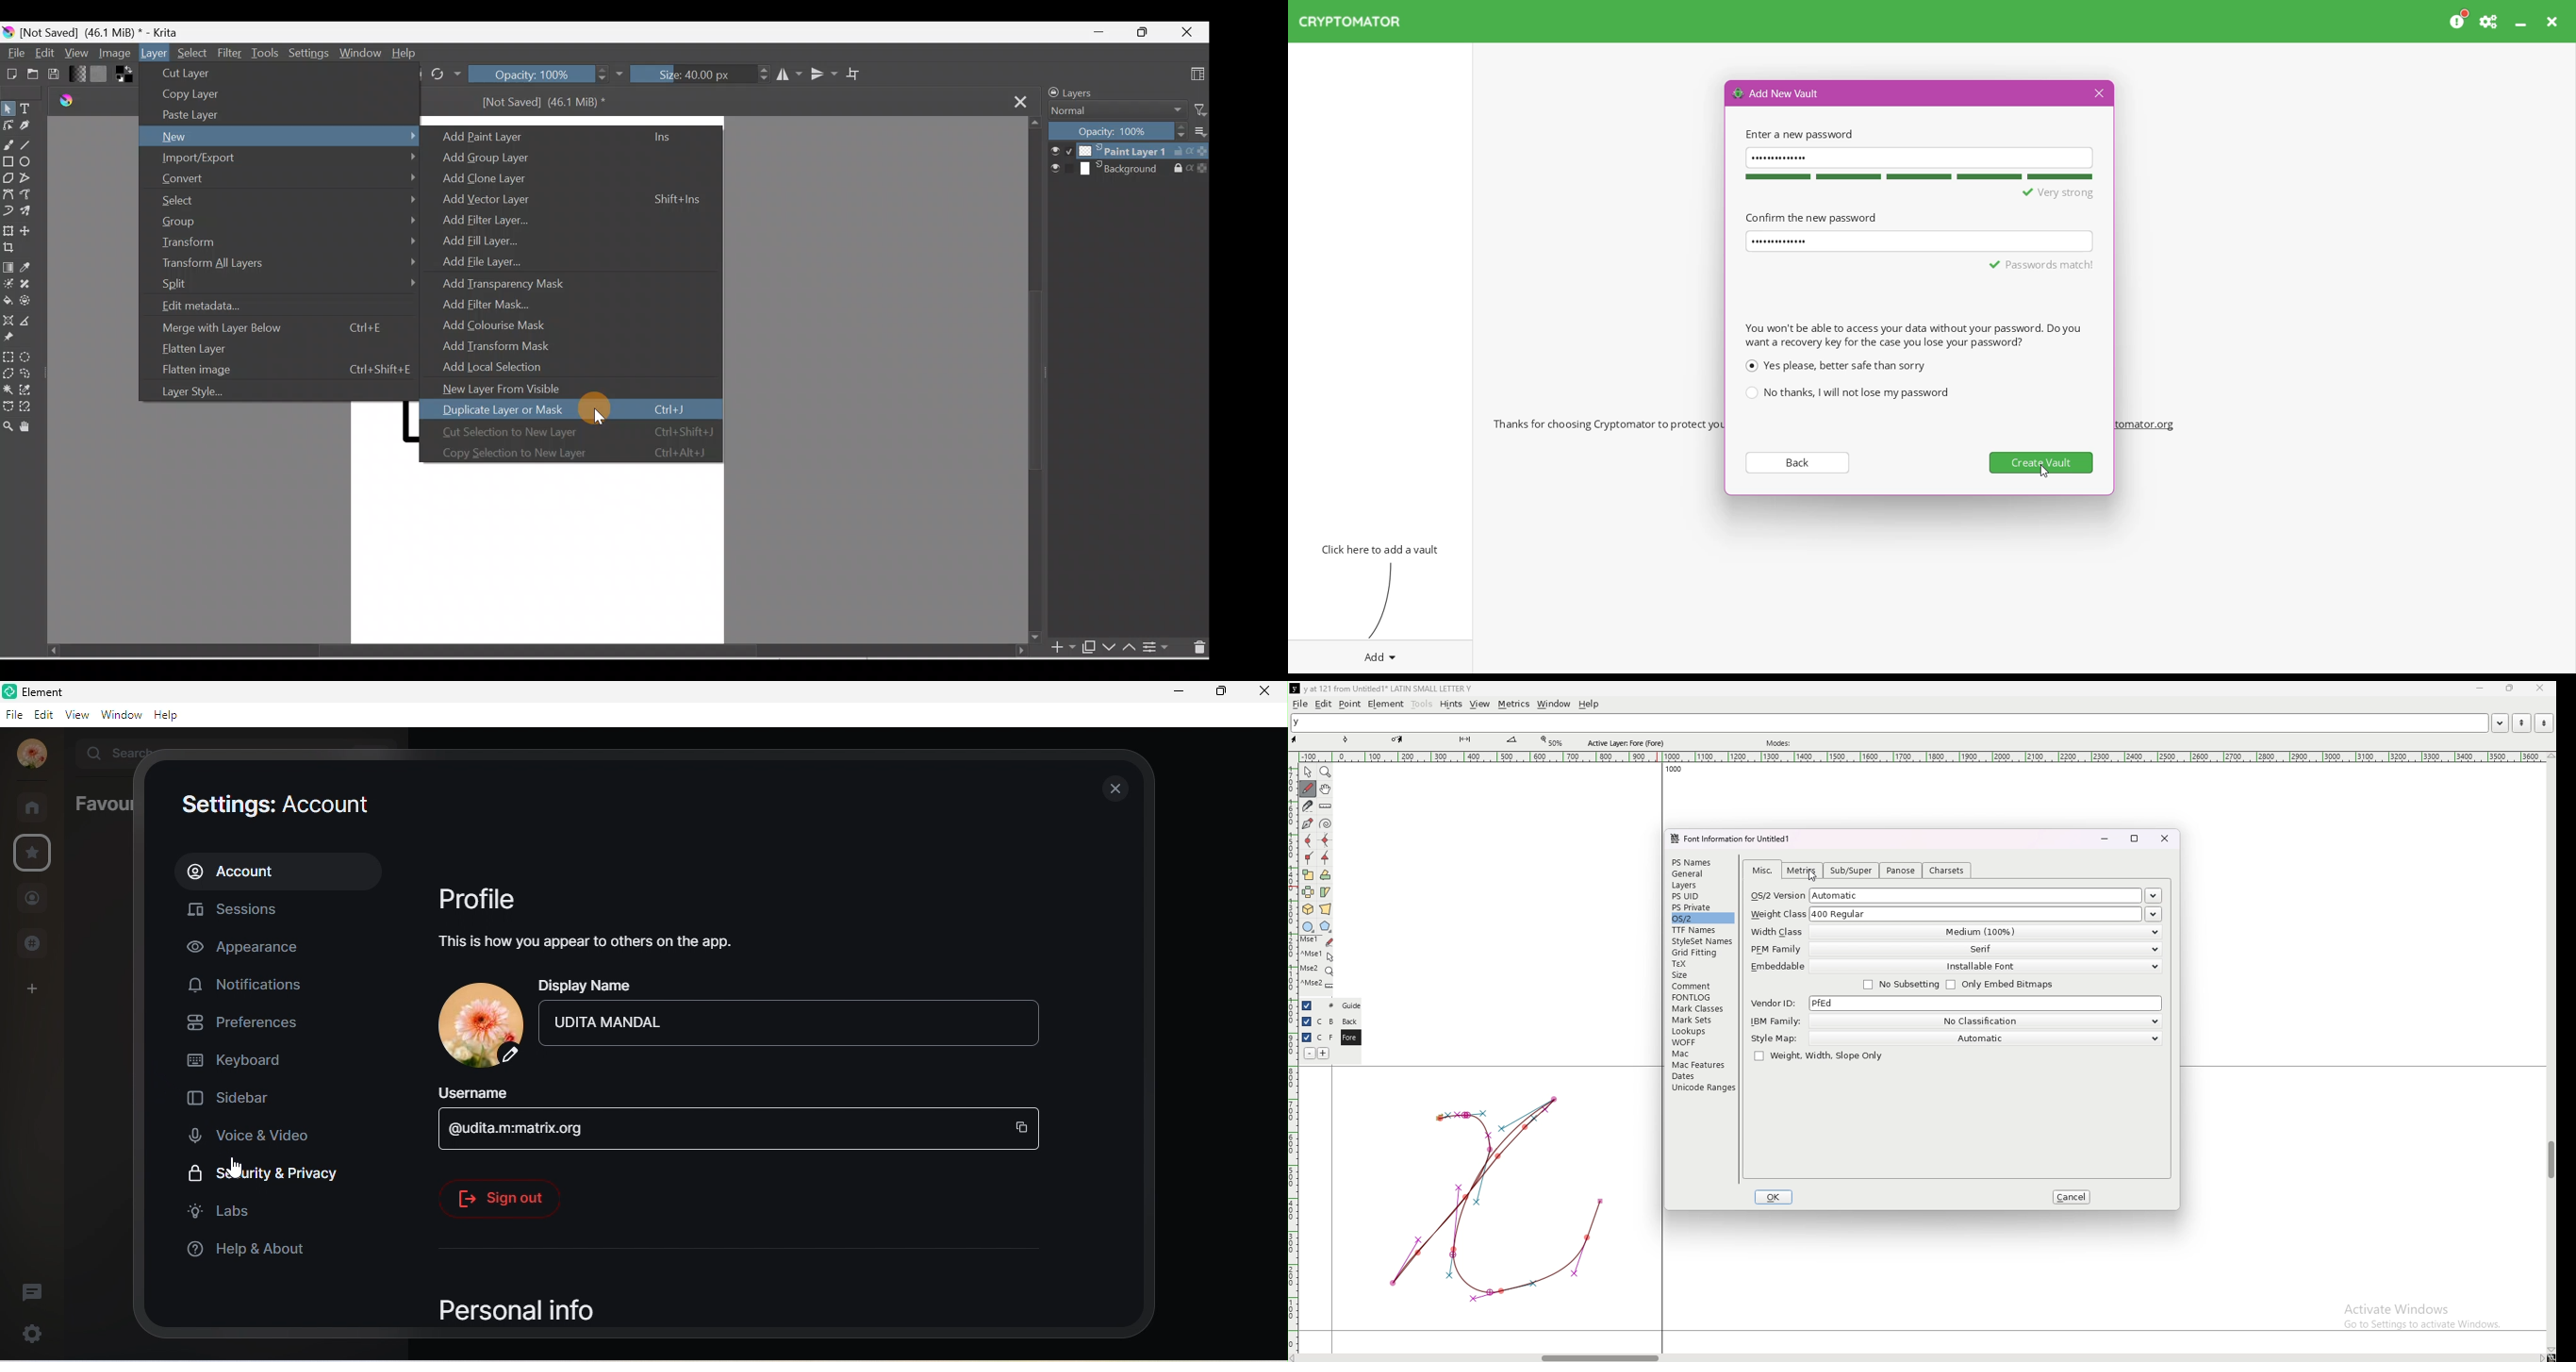 The image size is (2576, 1372). I want to click on unicode ranges, so click(1702, 1087).